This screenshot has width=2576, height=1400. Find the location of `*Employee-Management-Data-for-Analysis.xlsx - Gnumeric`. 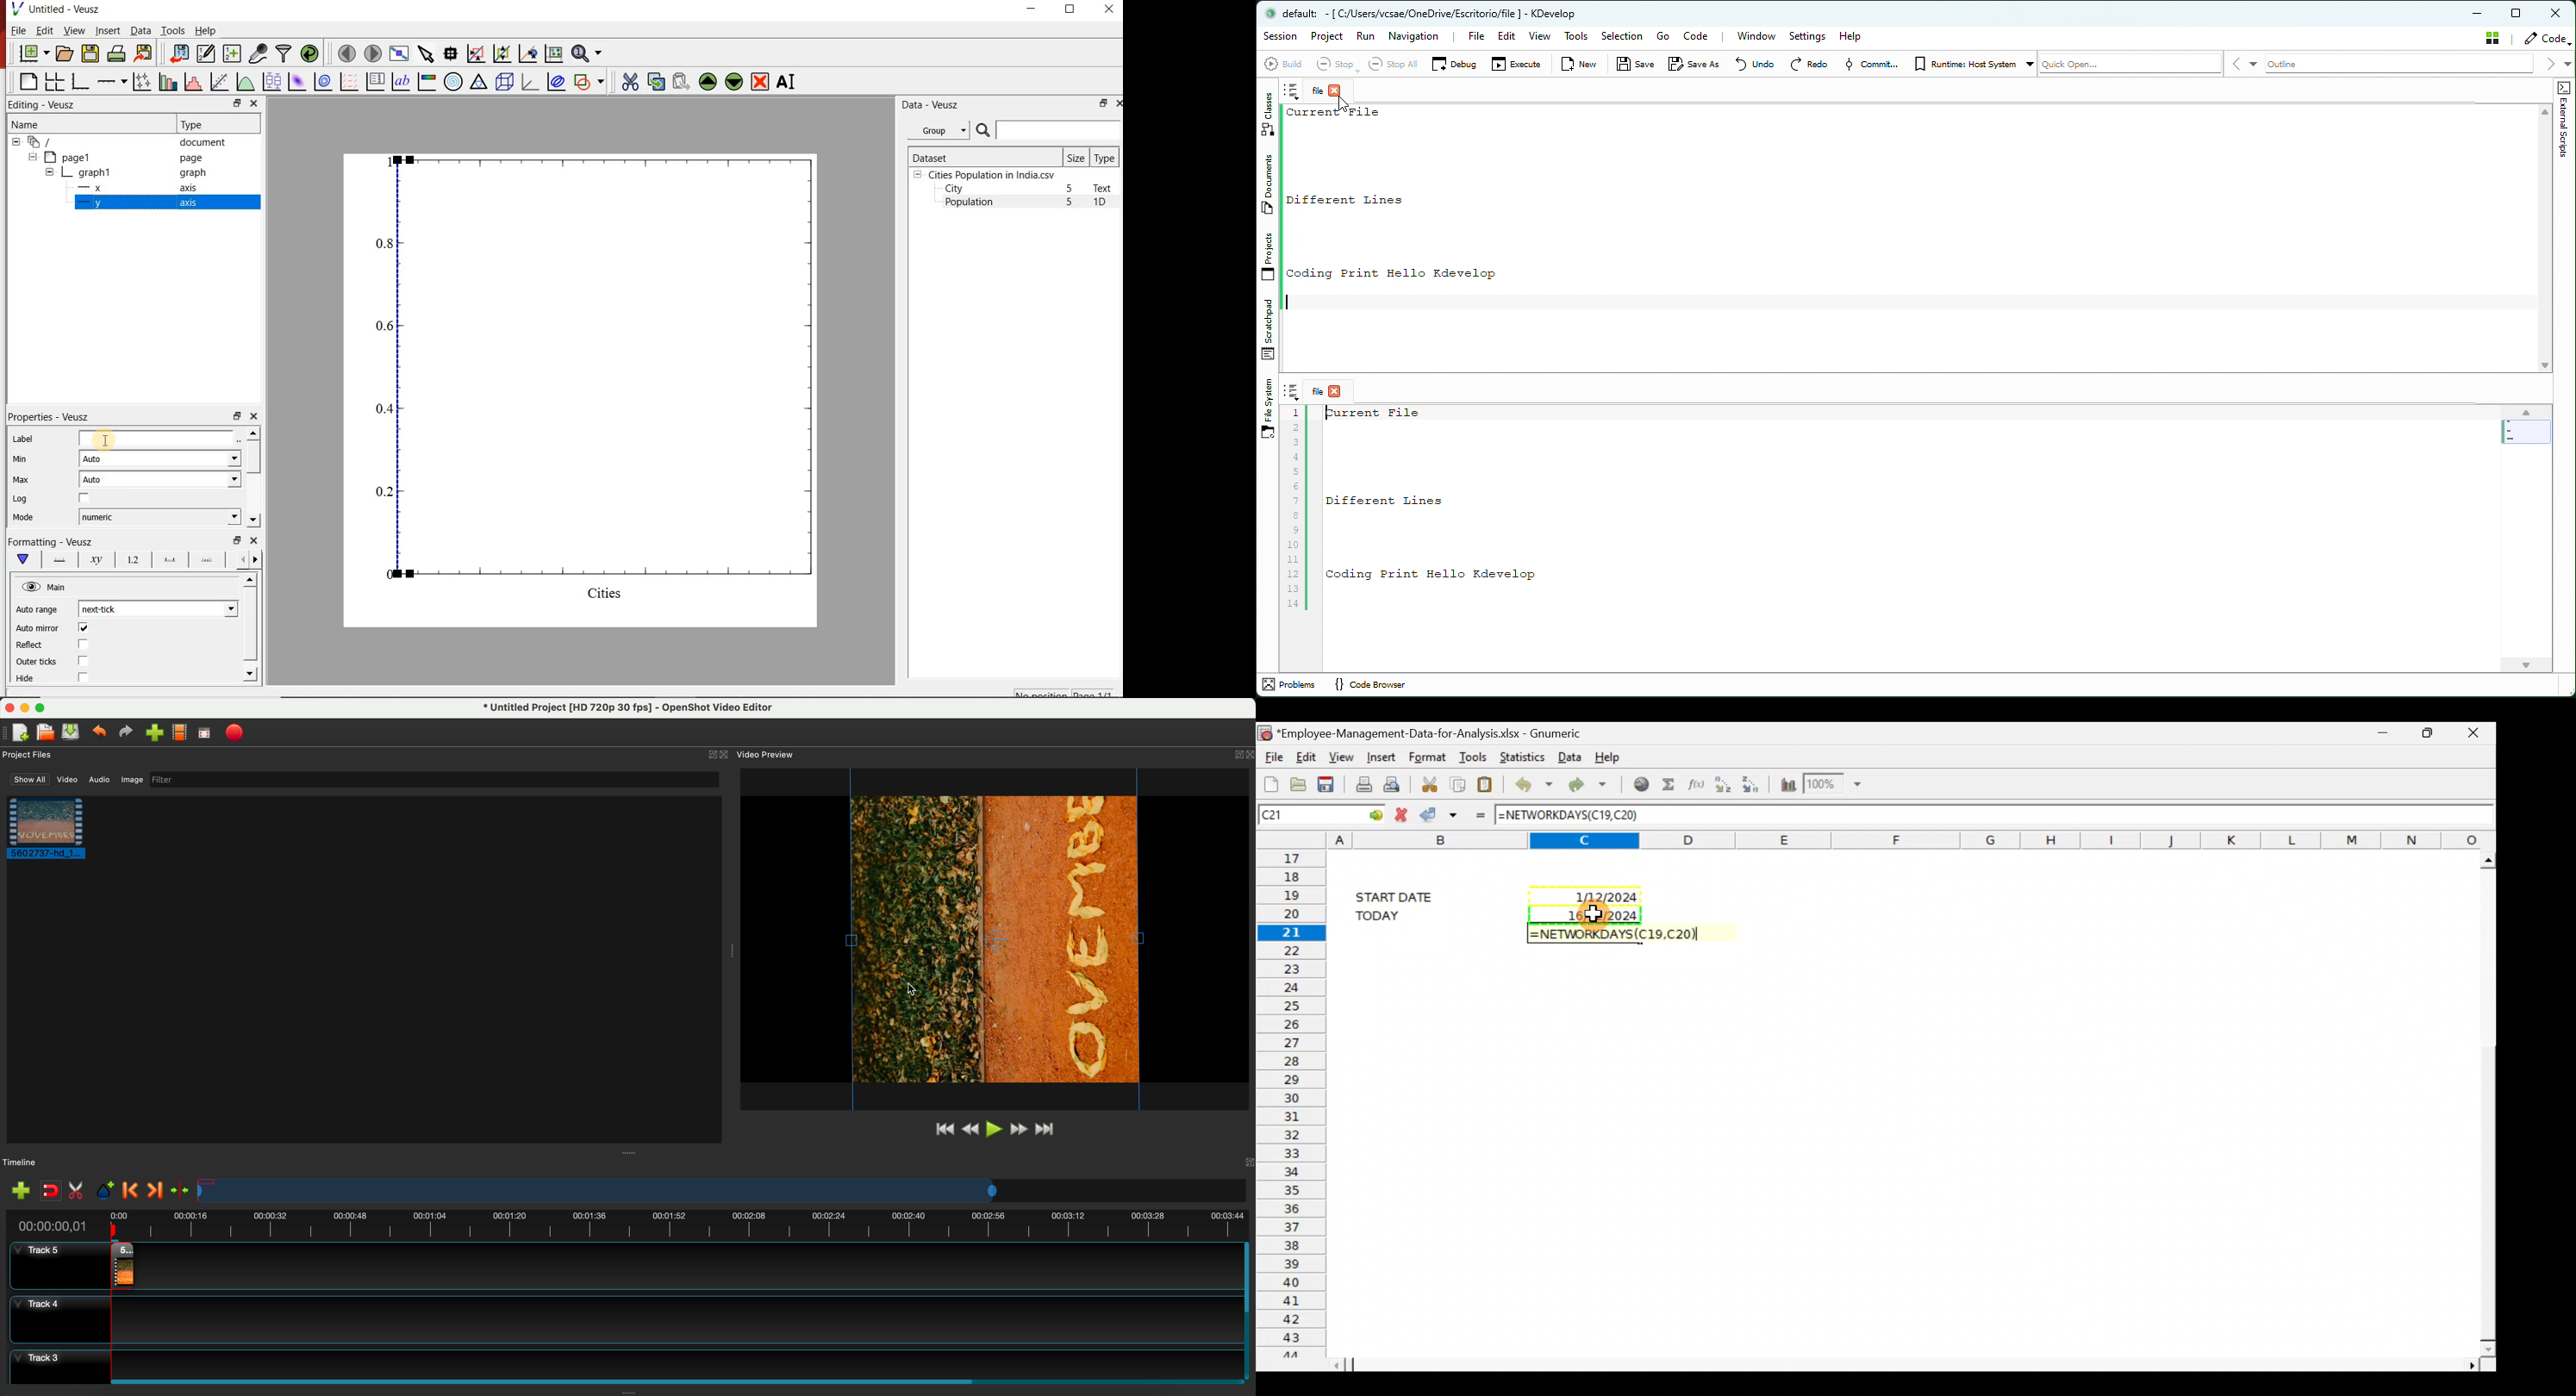

*Employee-Management-Data-for-Analysis.xlsx - Gnumeric is located at coordinates (1431, 734).